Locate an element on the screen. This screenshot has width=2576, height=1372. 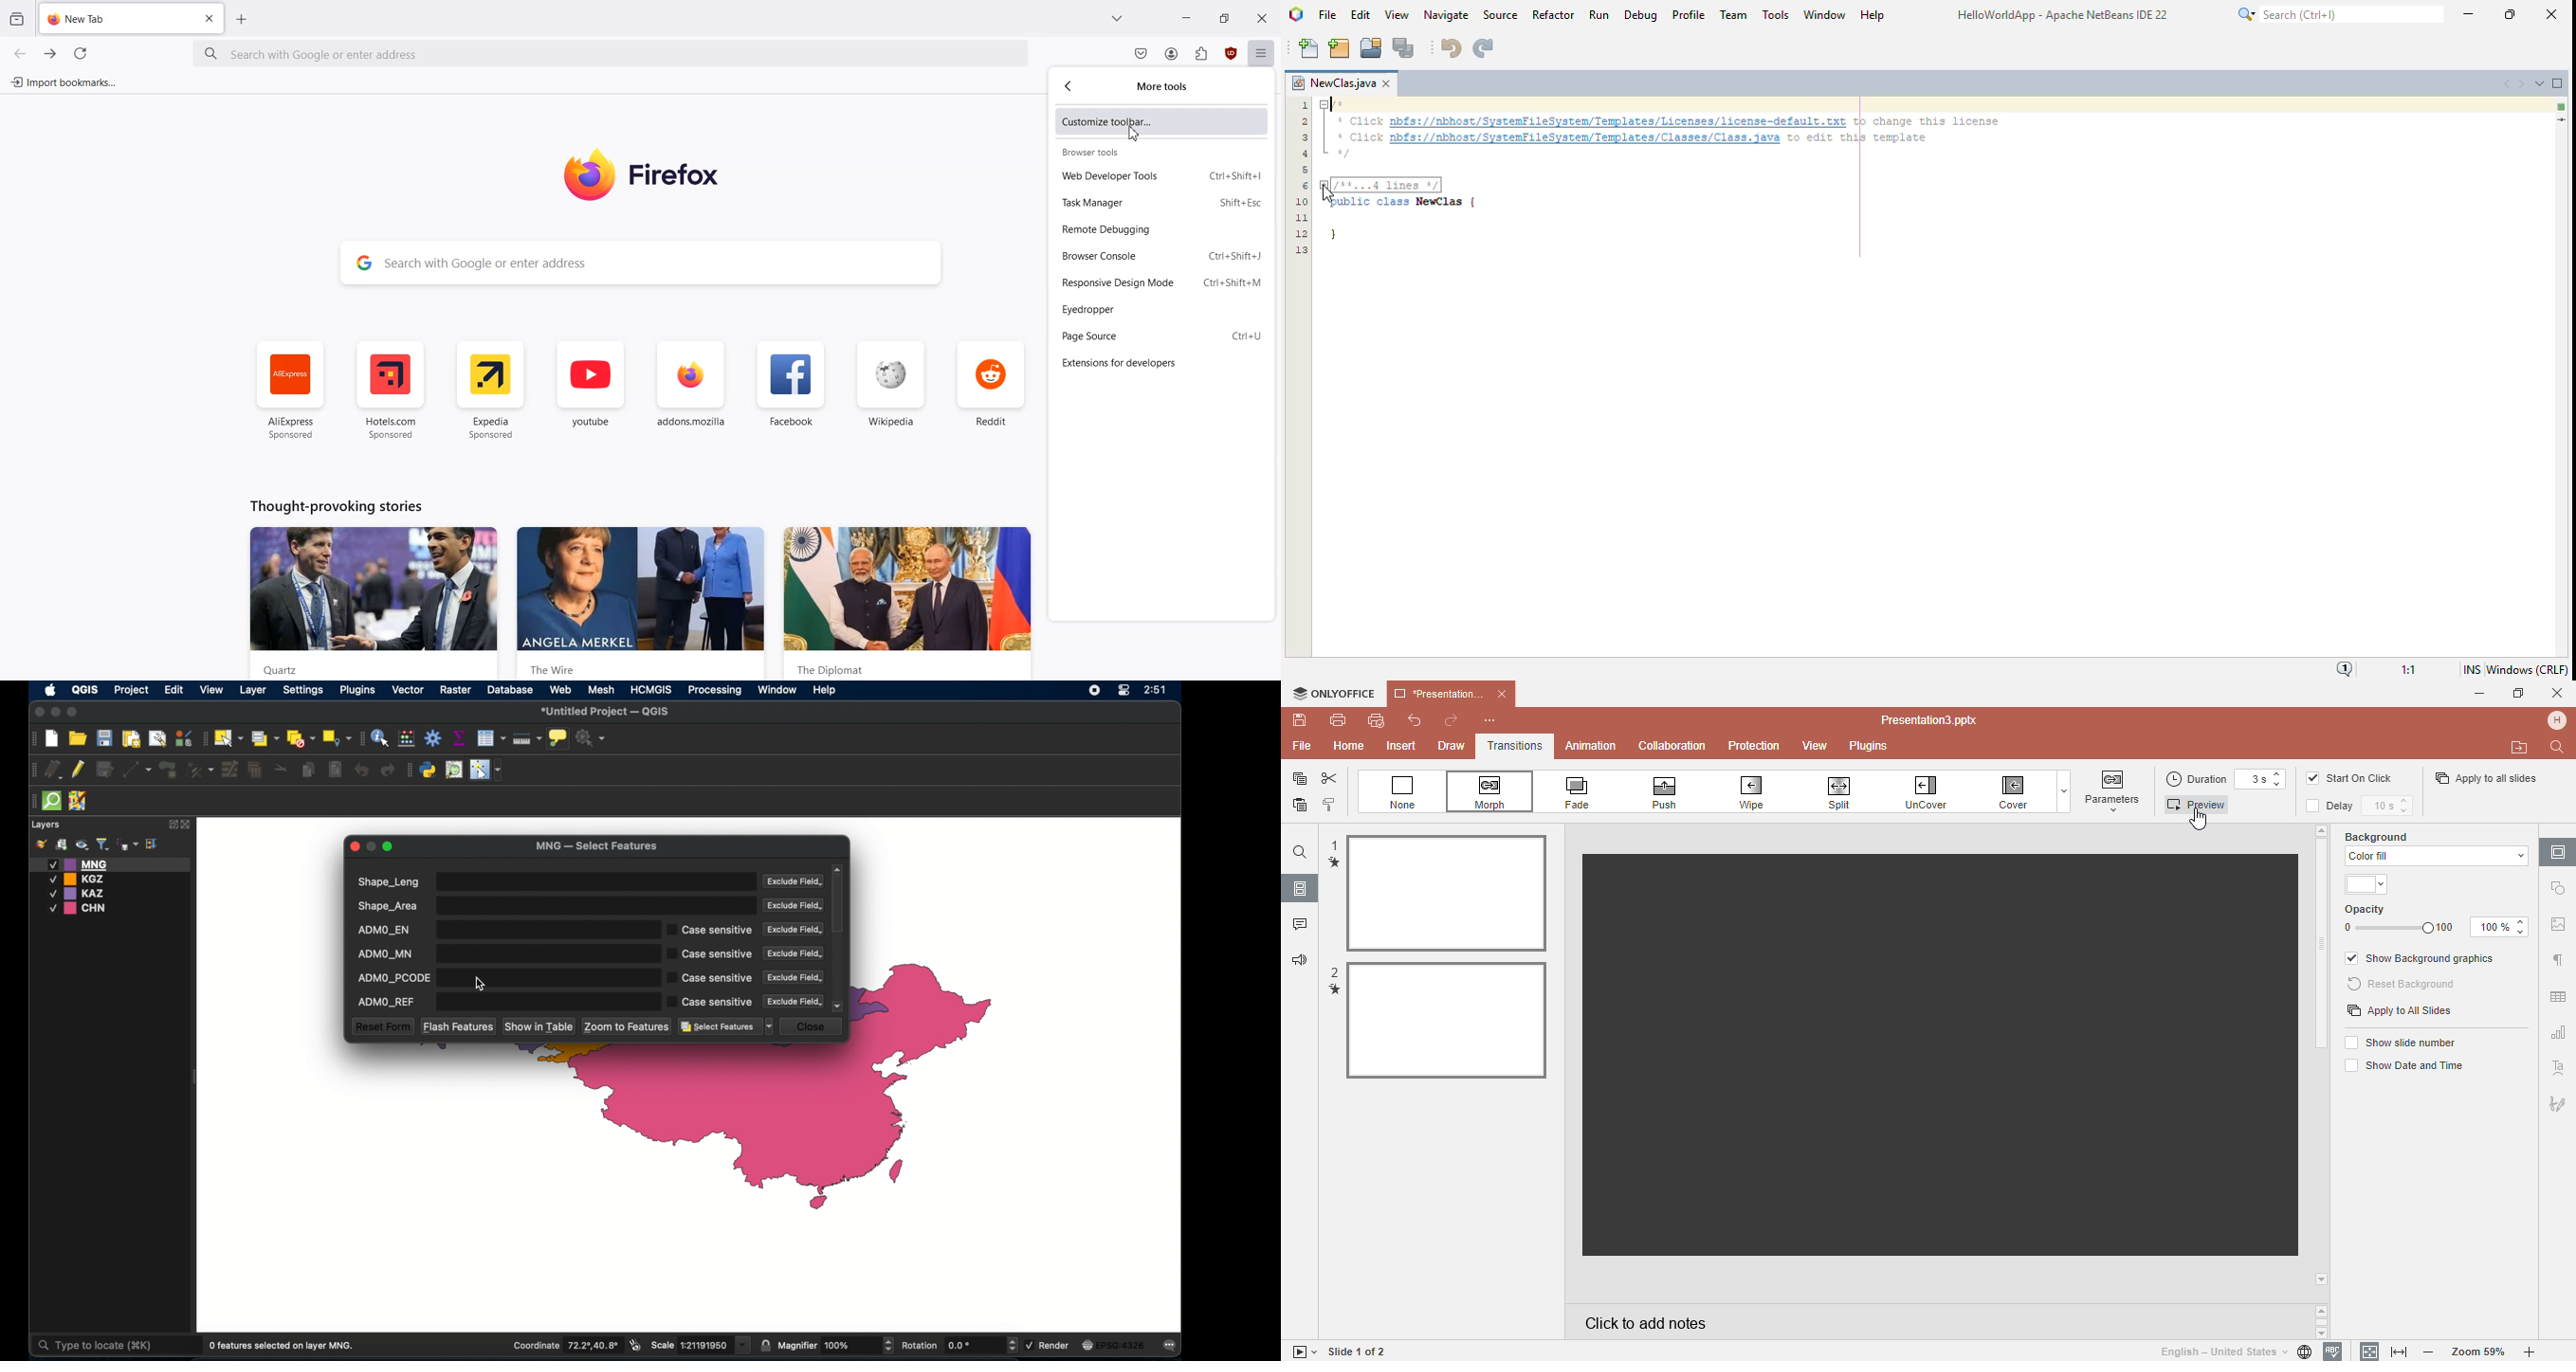
Slide 1 to 1 is located at coordinates (1359, 1352).